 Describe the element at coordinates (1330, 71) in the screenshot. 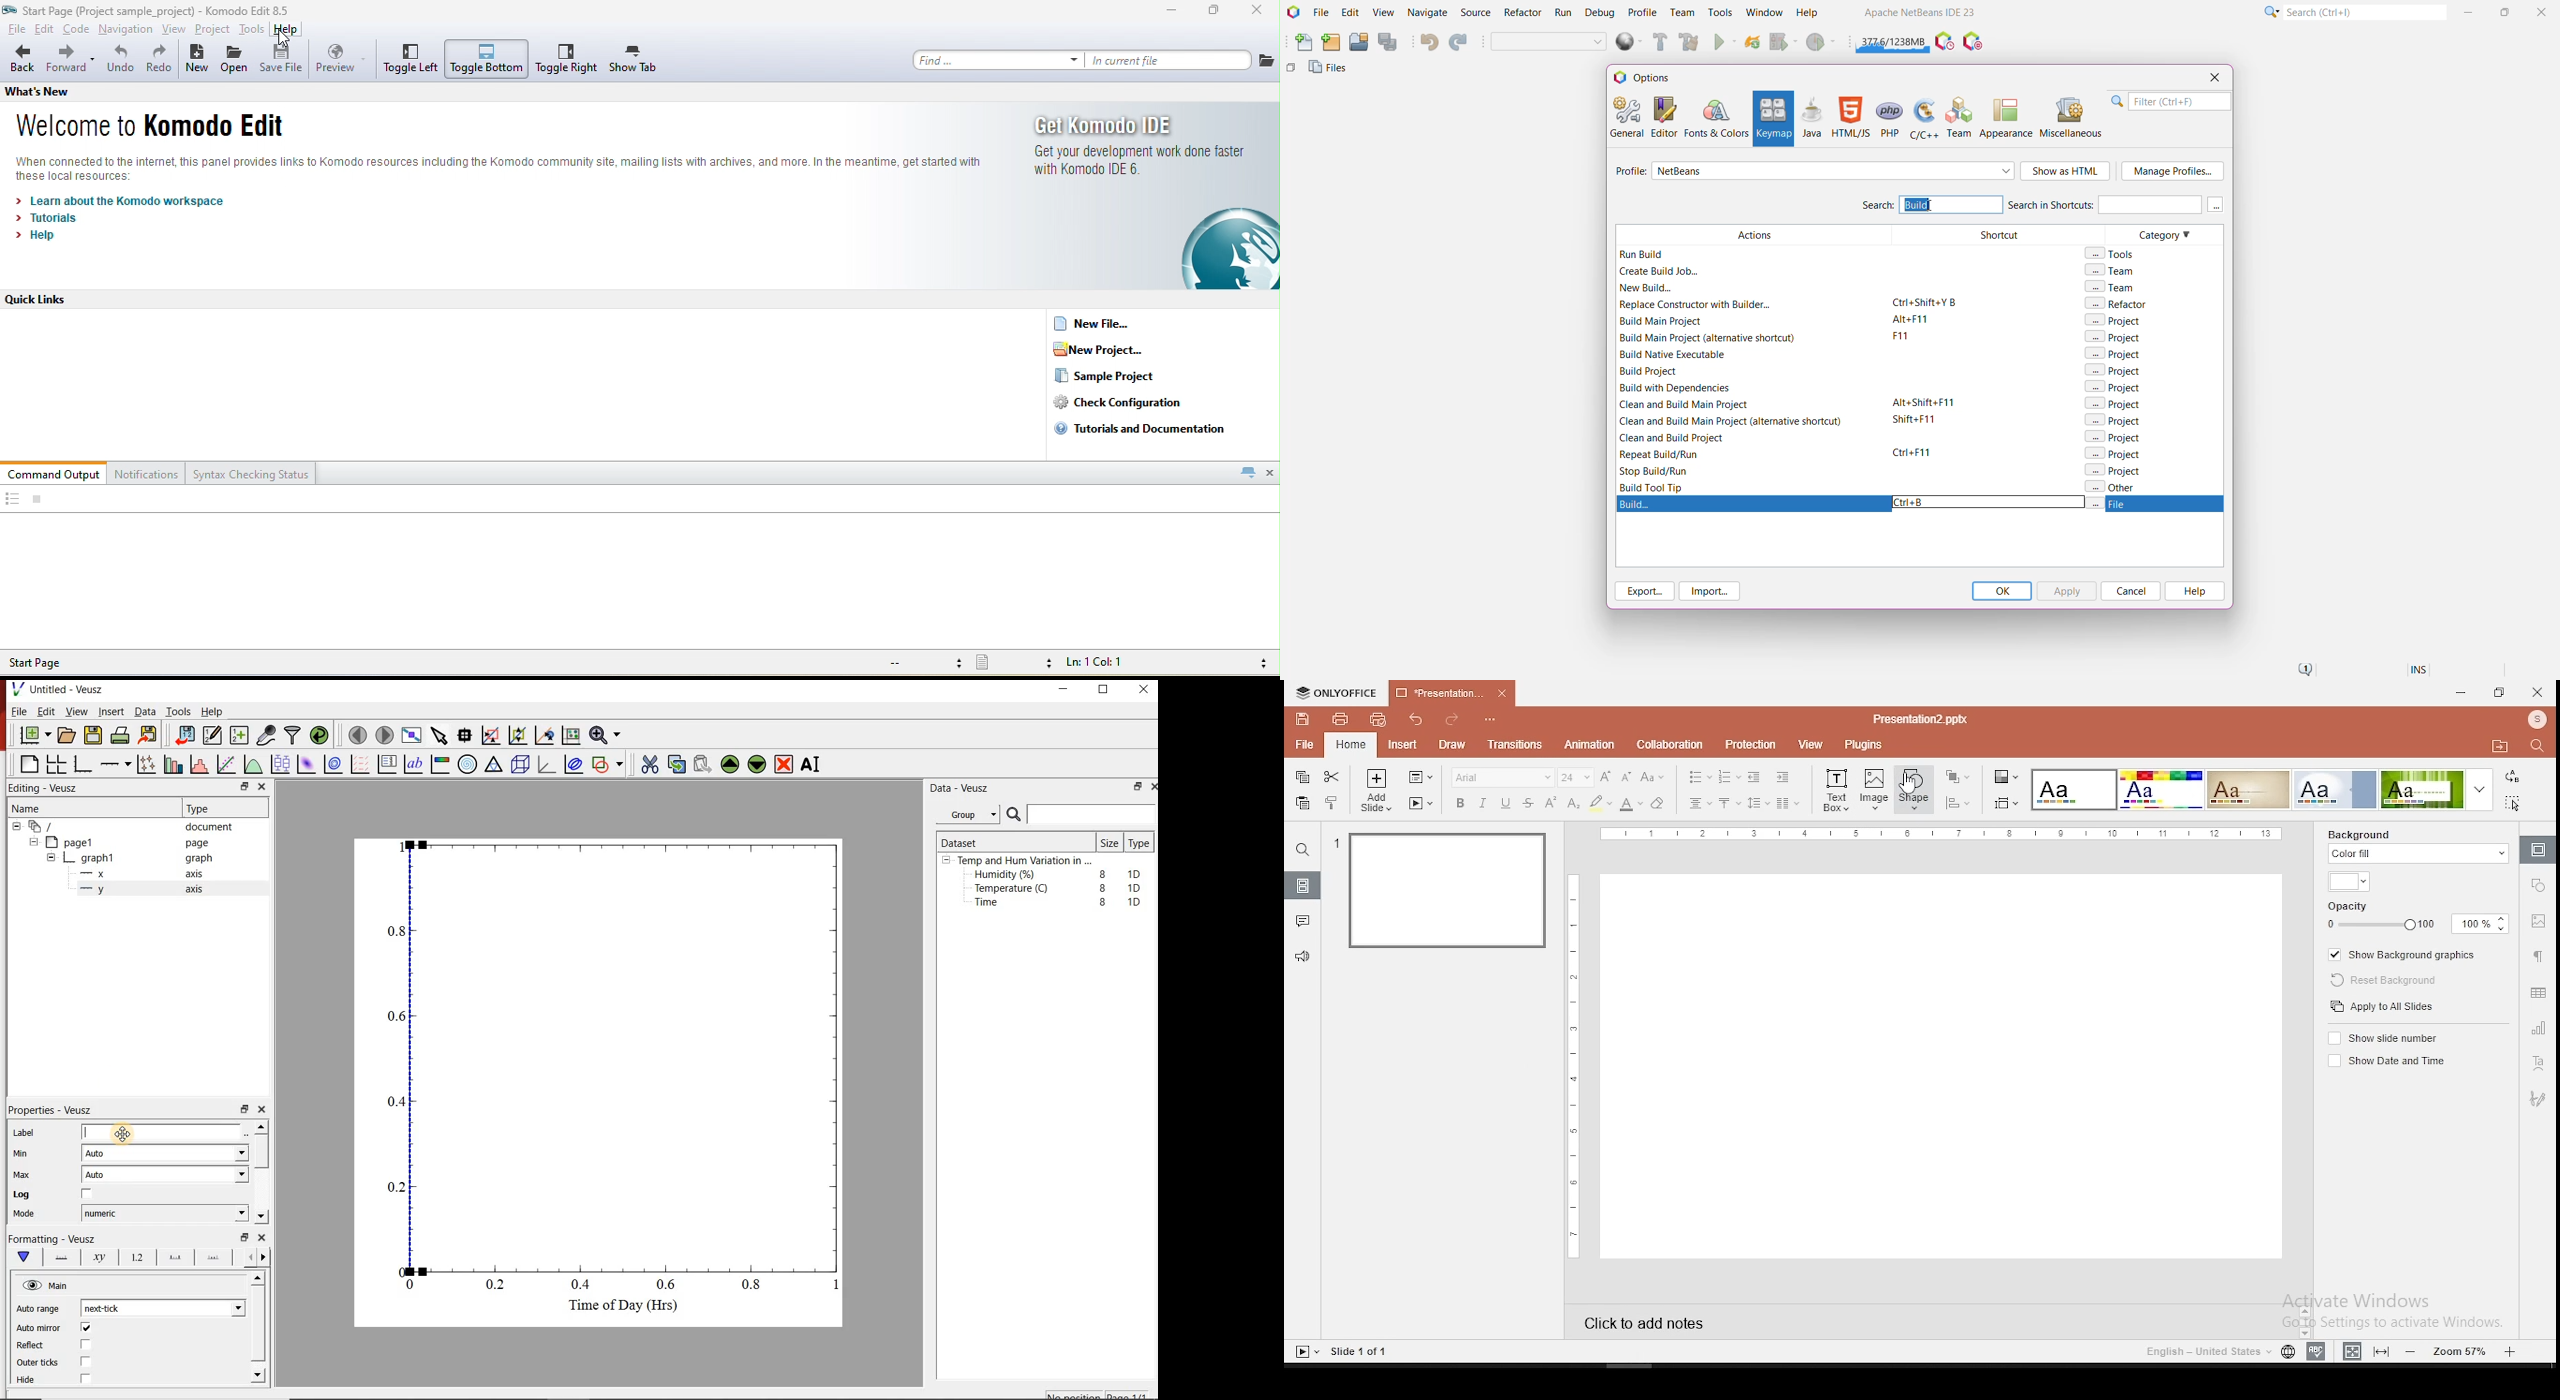

I see `Files` at that location.